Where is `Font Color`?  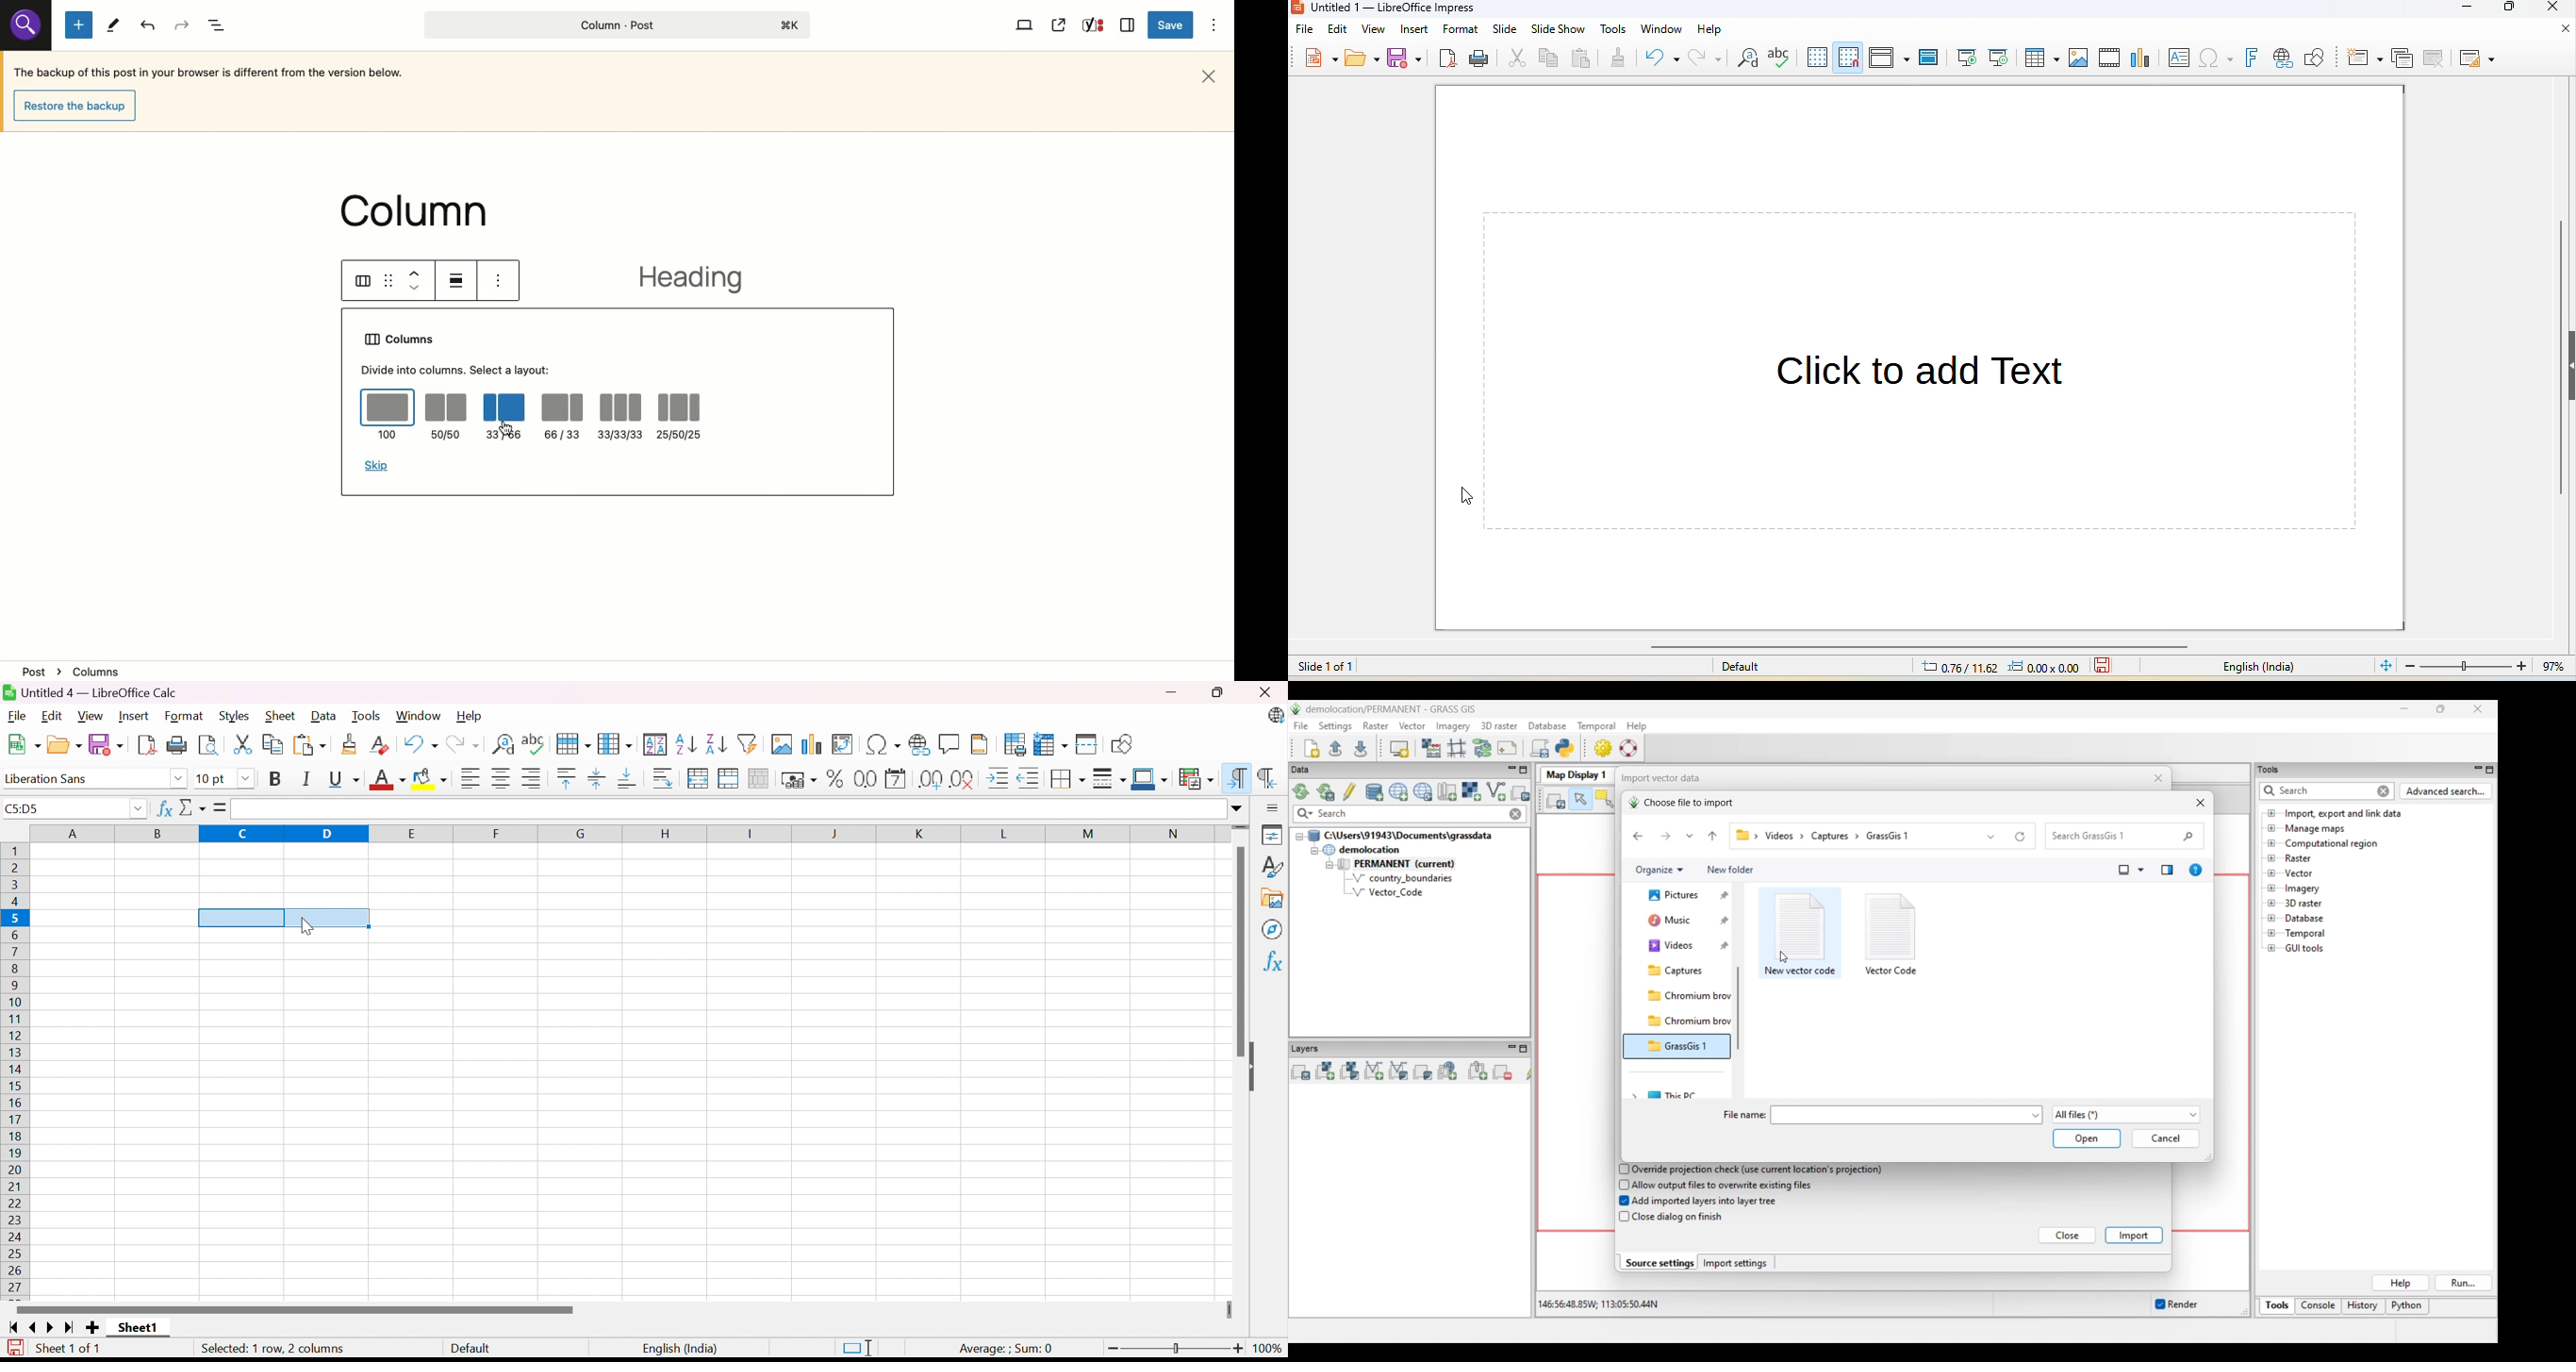
Font Color is located at coordinates (387, 779).